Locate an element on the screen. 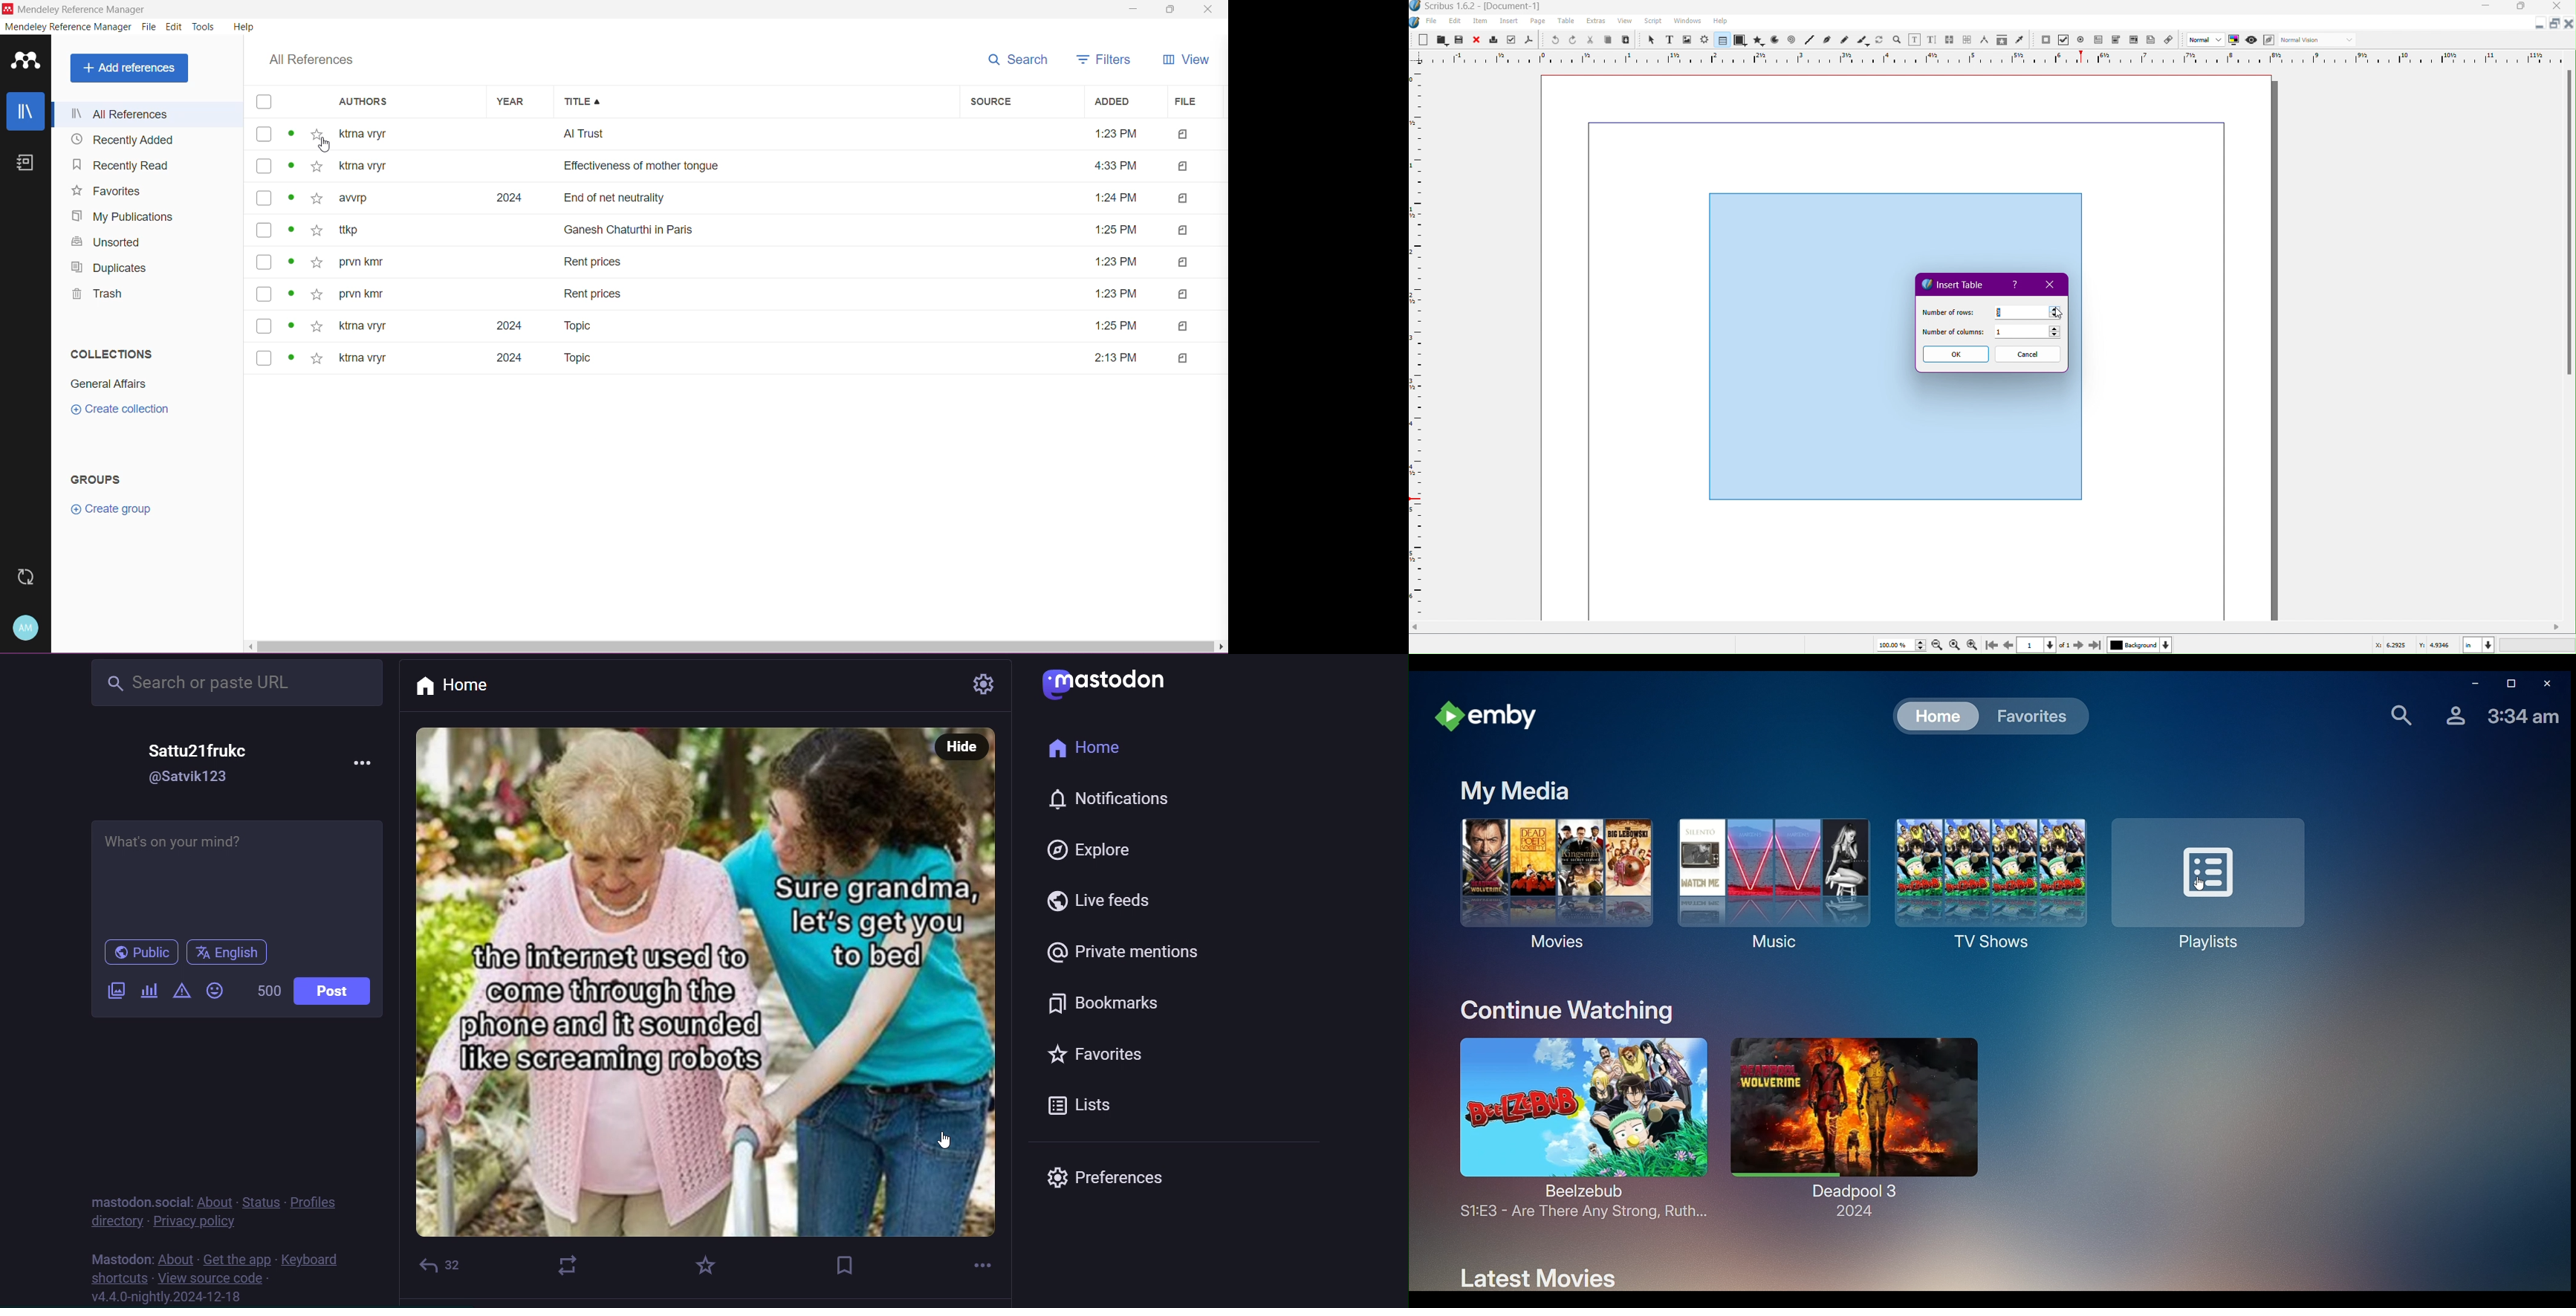  preferences is located at coordinates (1115, 1178).